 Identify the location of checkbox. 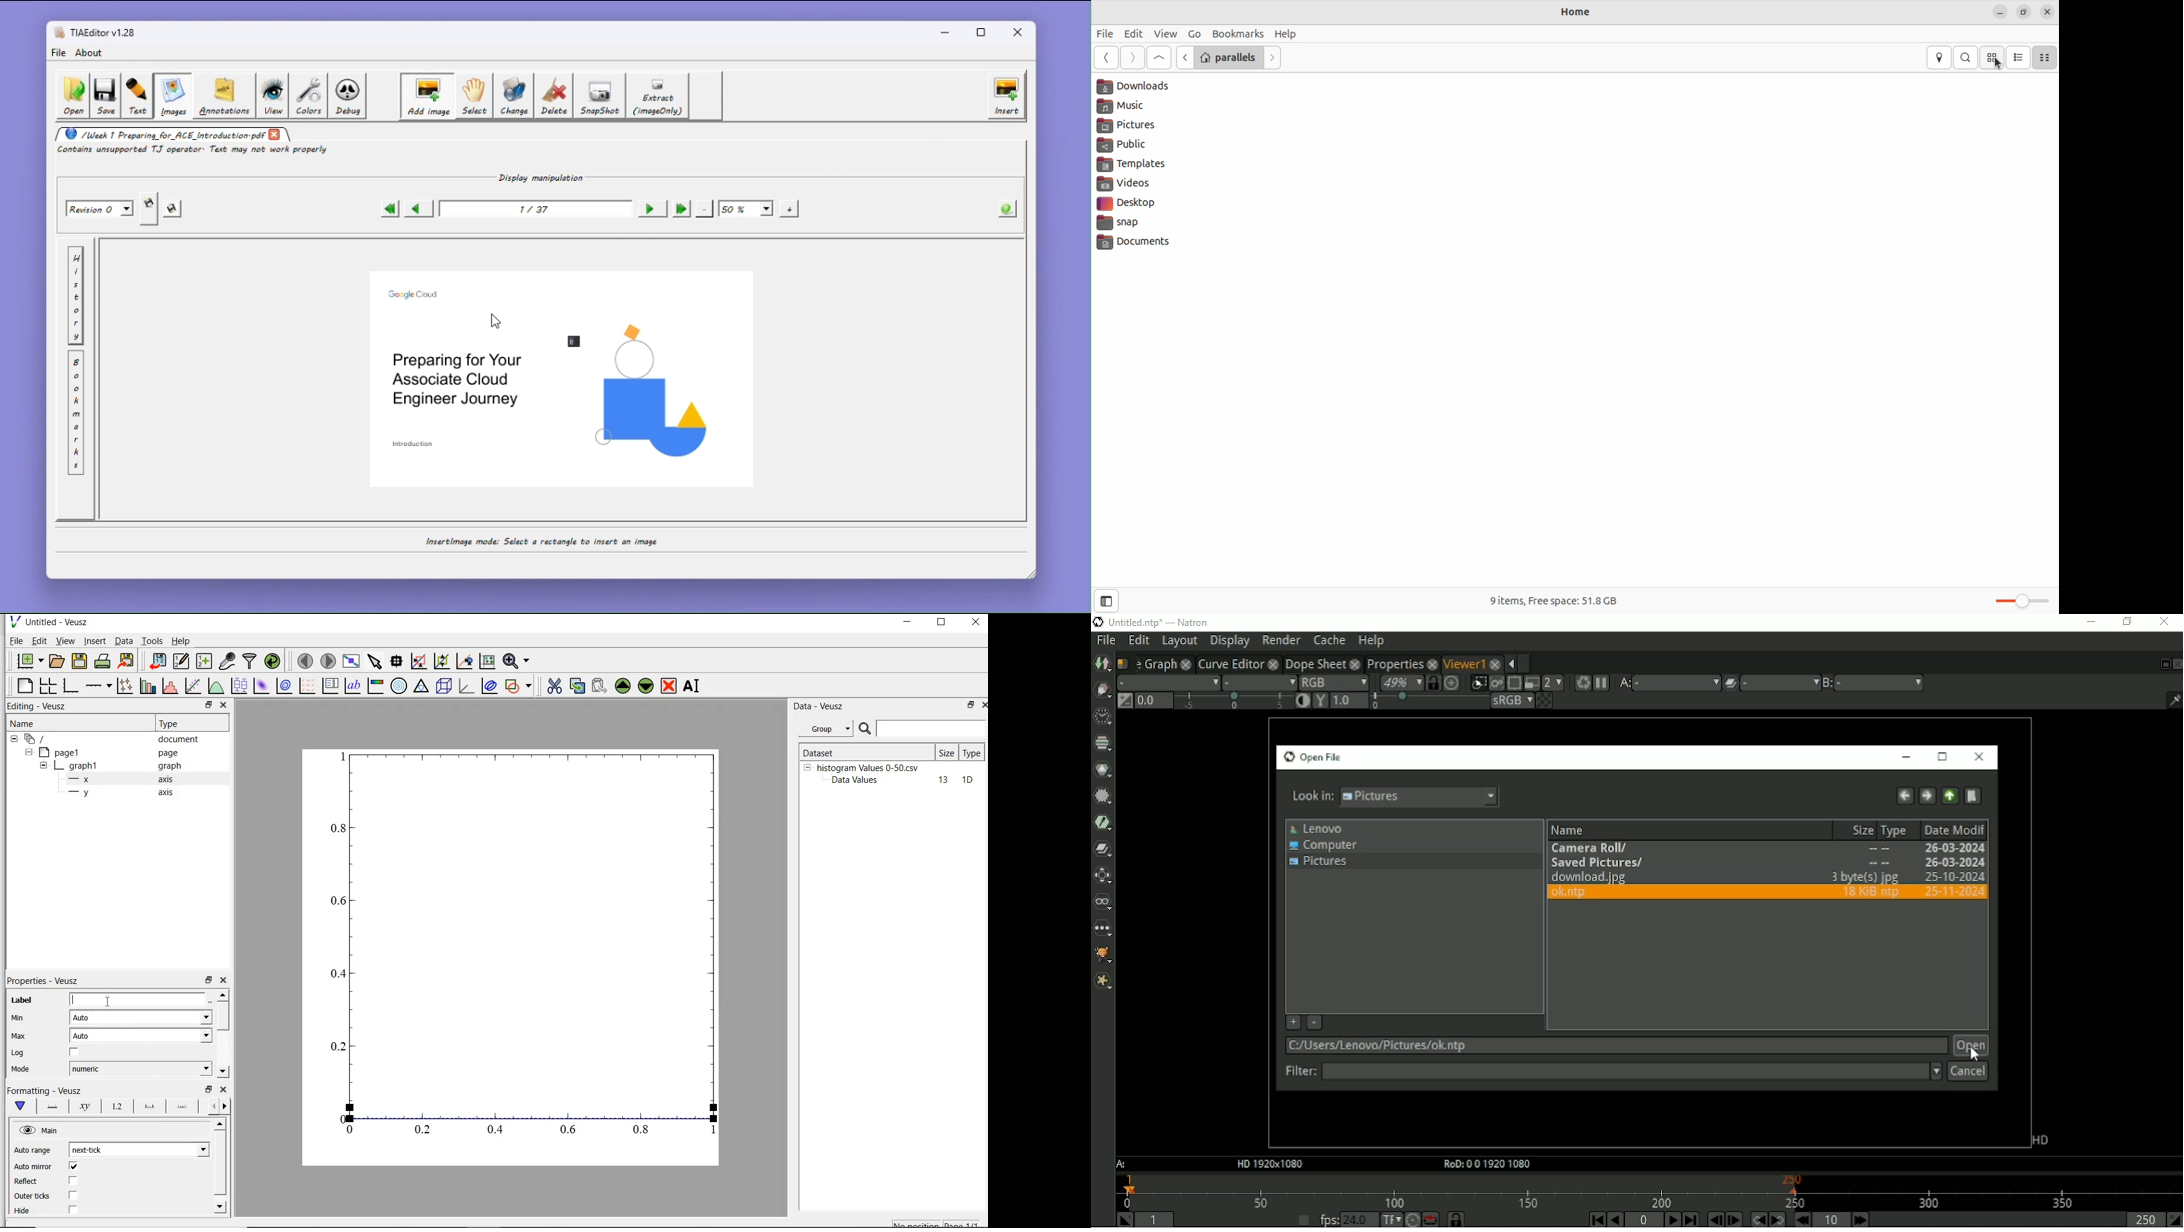
(73, 1210).